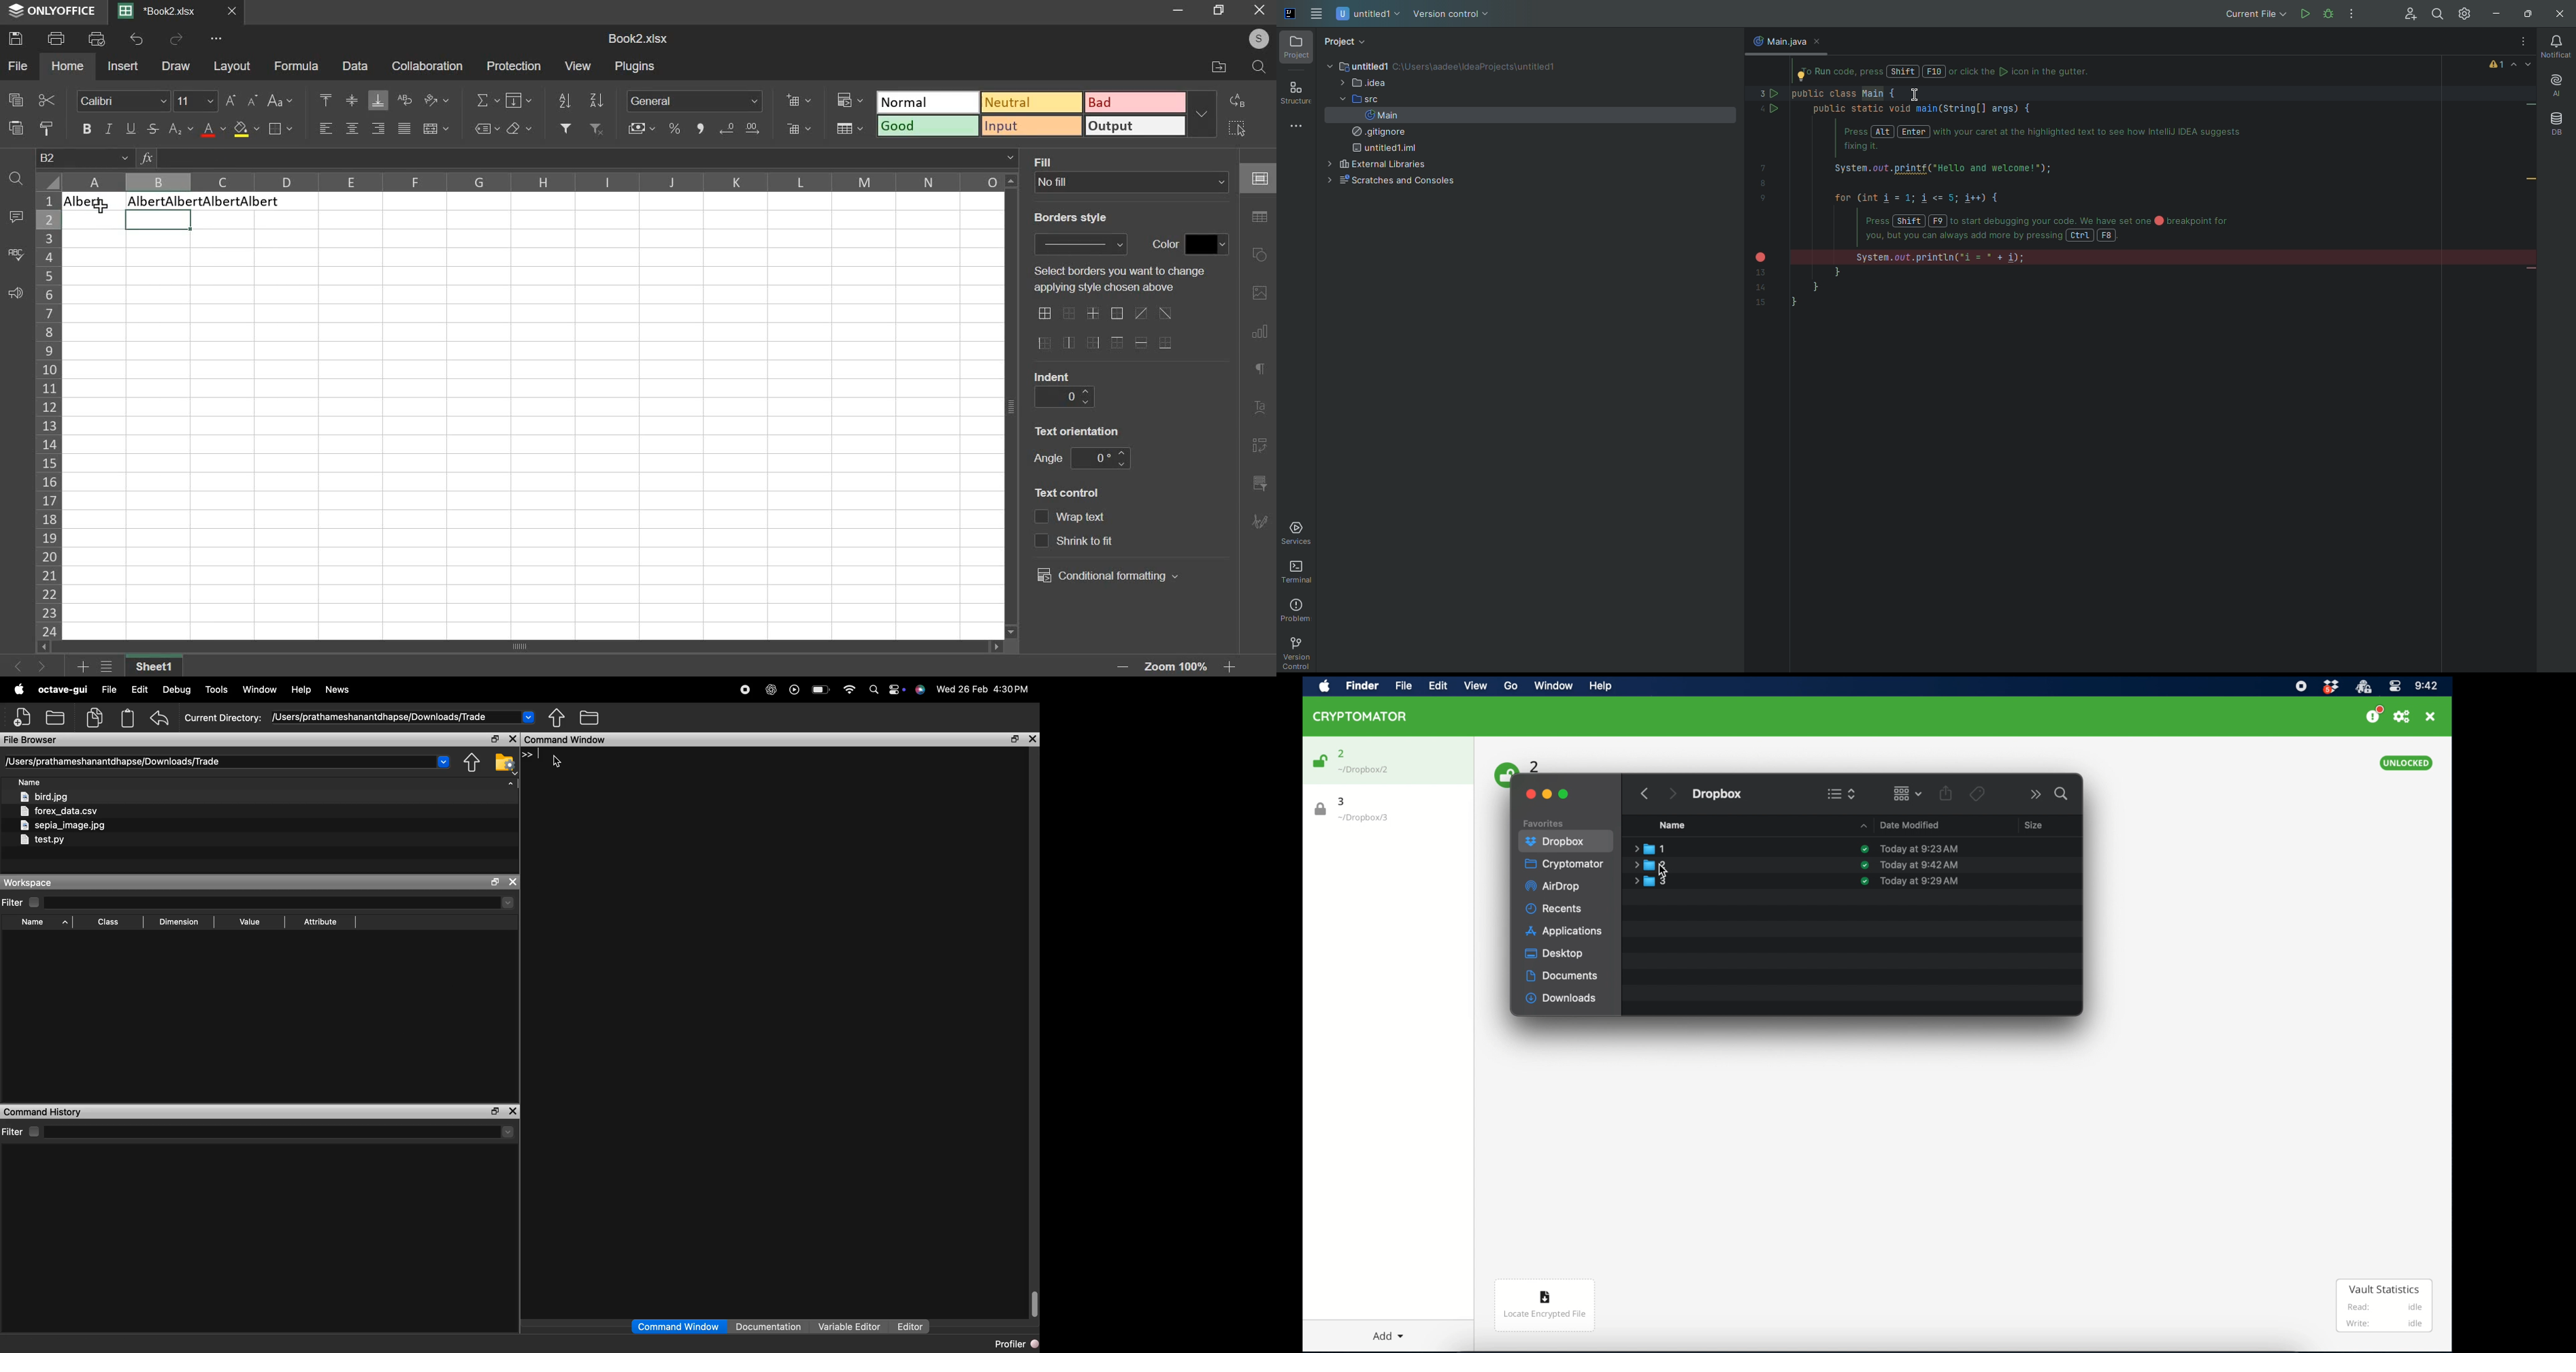 This screenshot has width=2576, height=1372. What do you see at coordinates (1166, 246) in the screenshot?
I see `text` at bounding box center [1166, 246].